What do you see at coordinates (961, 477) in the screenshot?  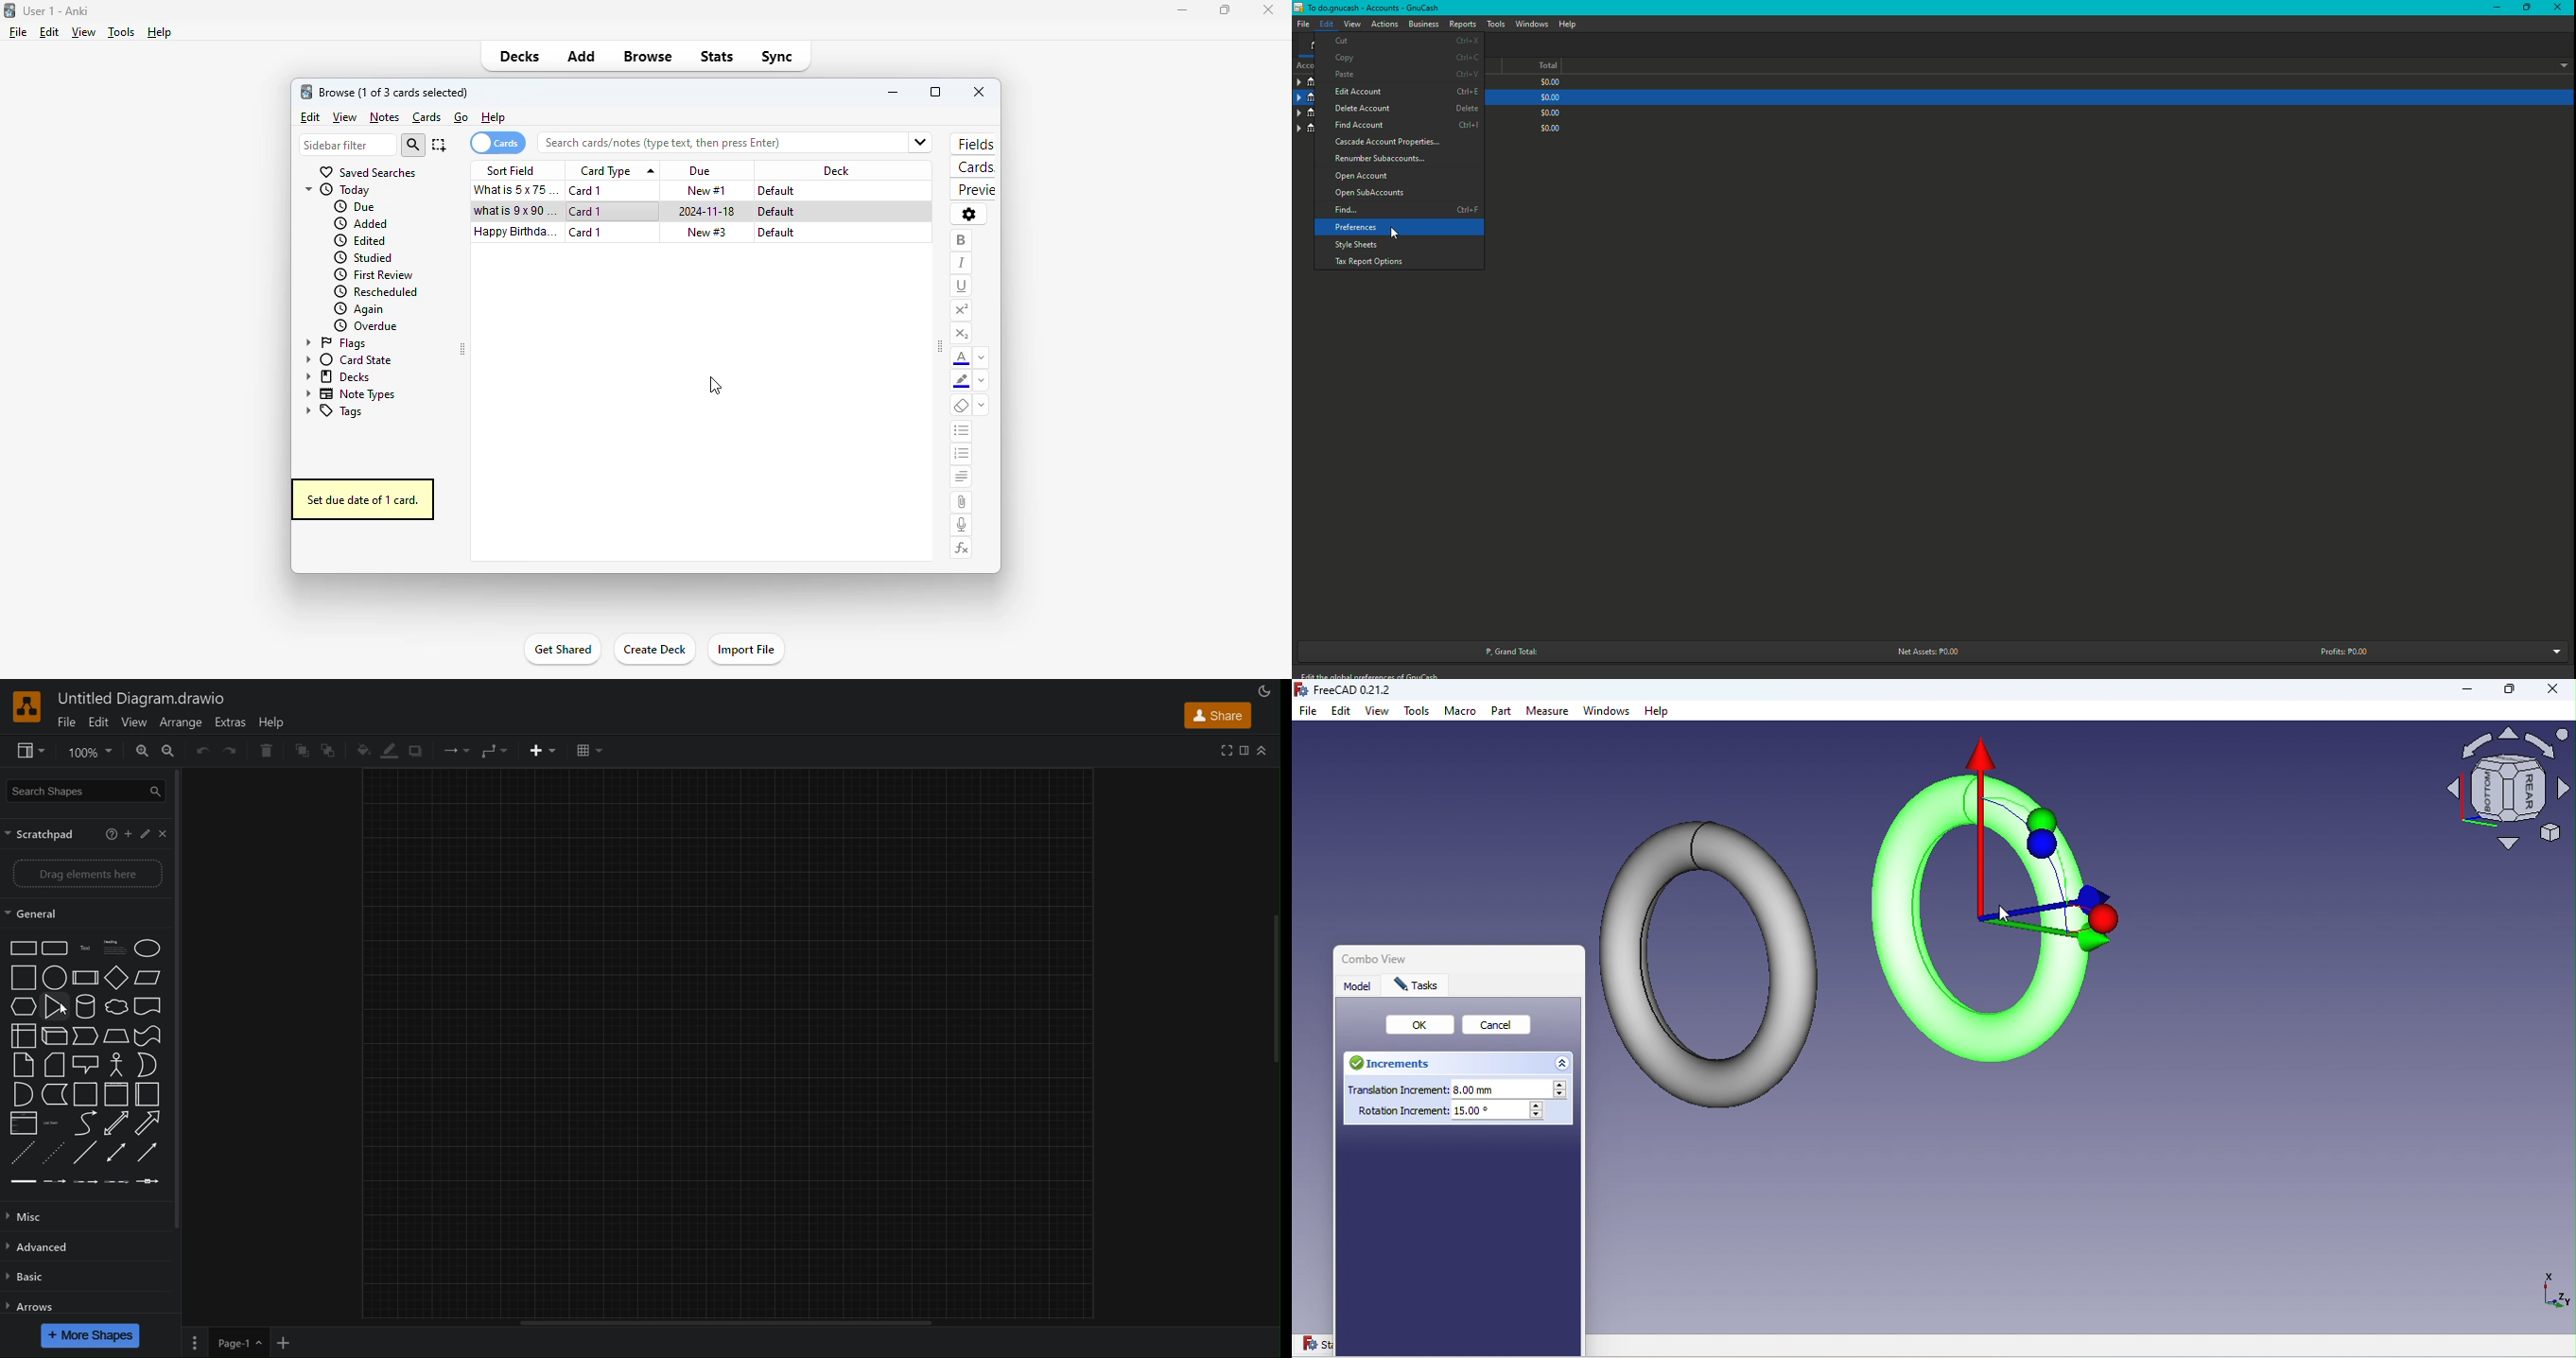 I see `alignment` at bounding box center [961, 477].